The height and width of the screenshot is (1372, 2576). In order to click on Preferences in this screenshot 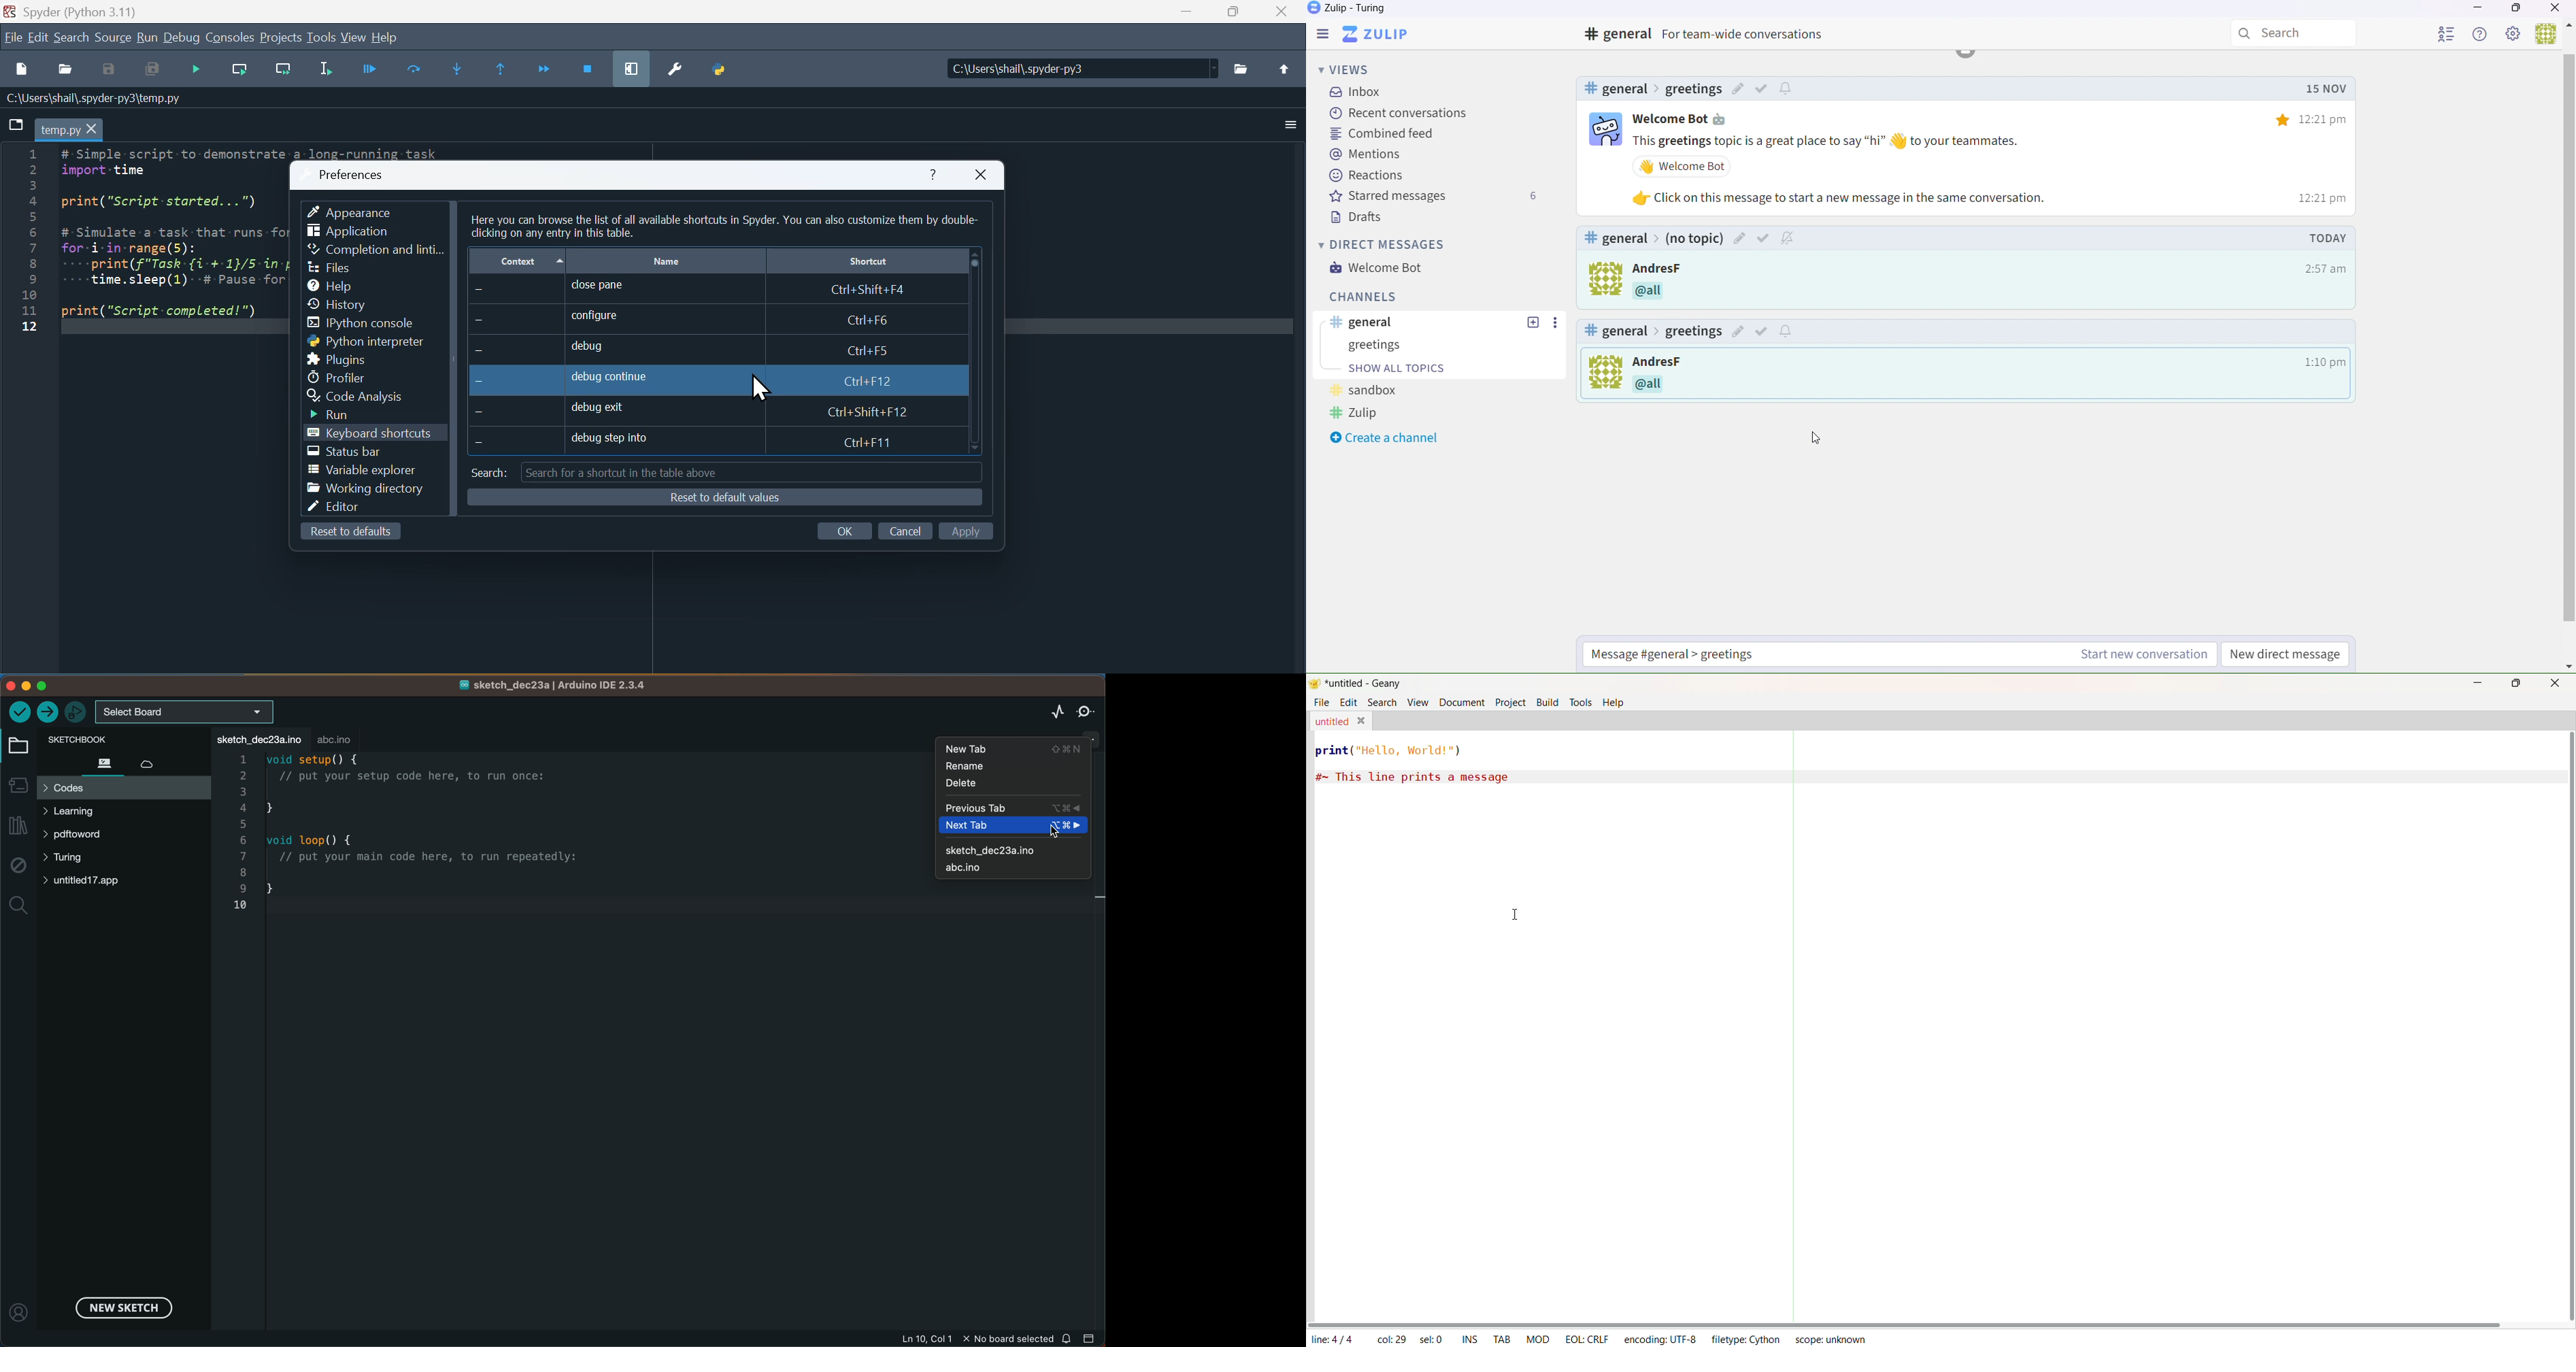, I will do `click(679, 73)`.